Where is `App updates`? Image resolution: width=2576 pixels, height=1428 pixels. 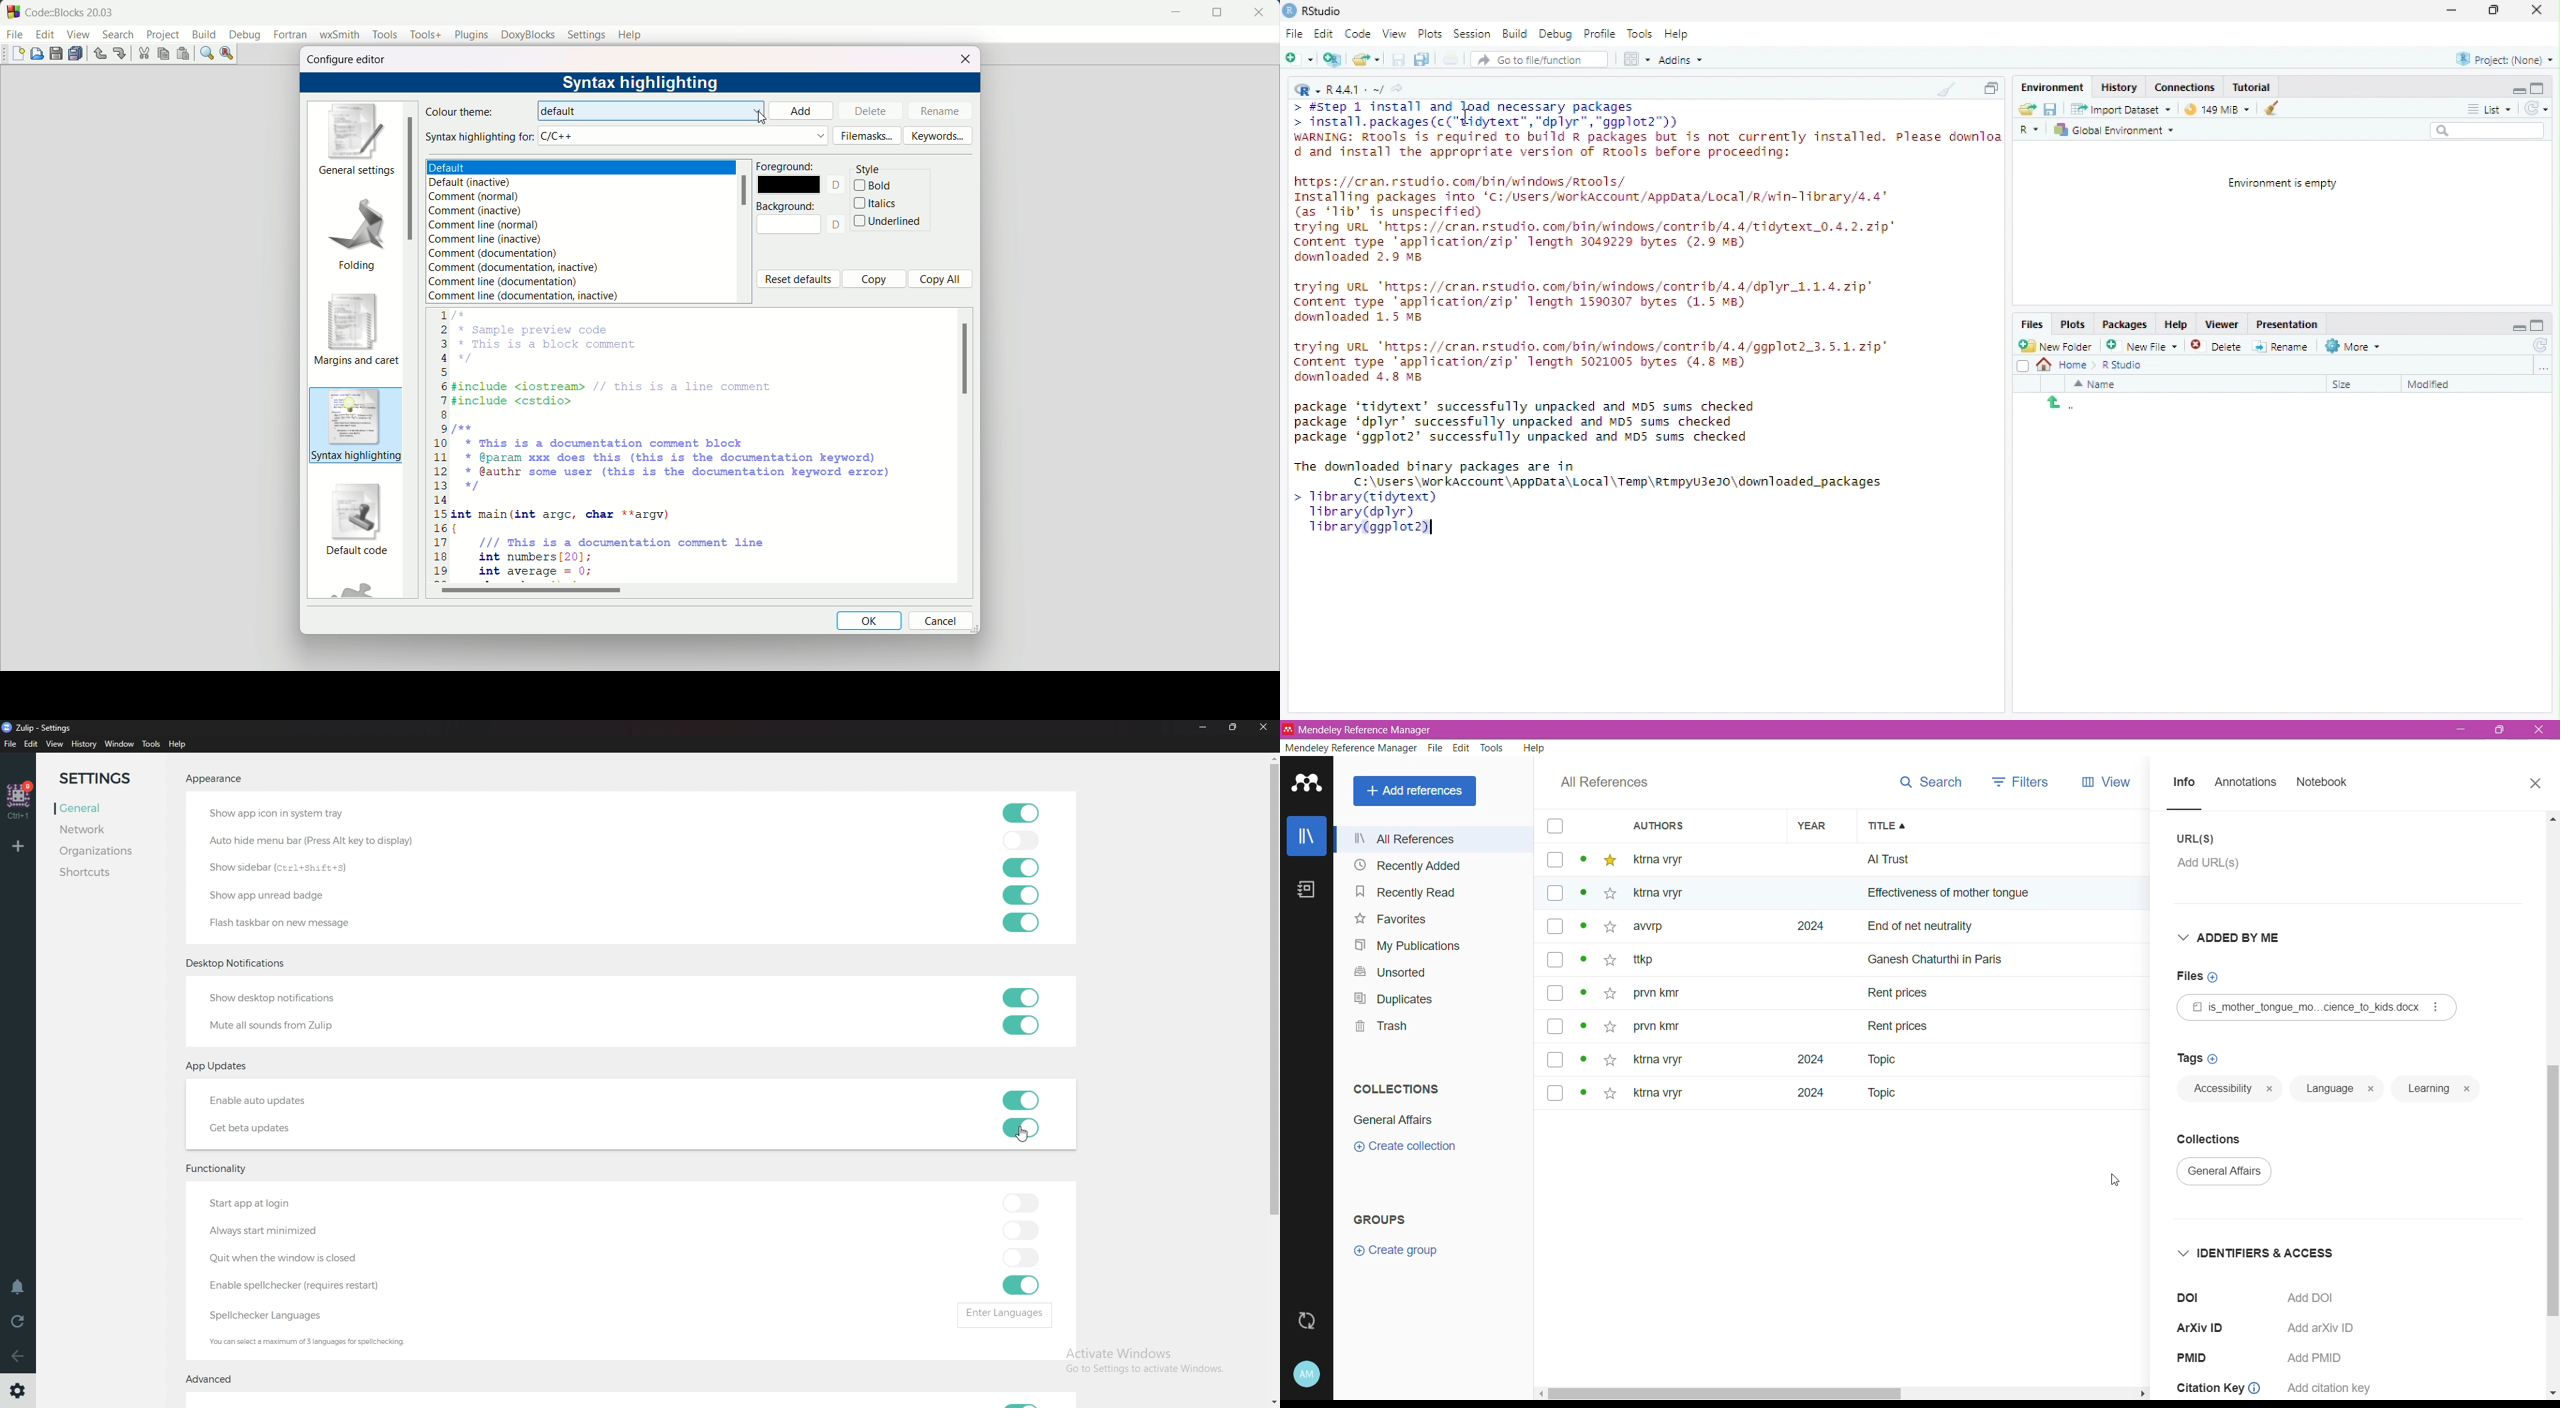 App updates is located at coordinates (221, 1066).